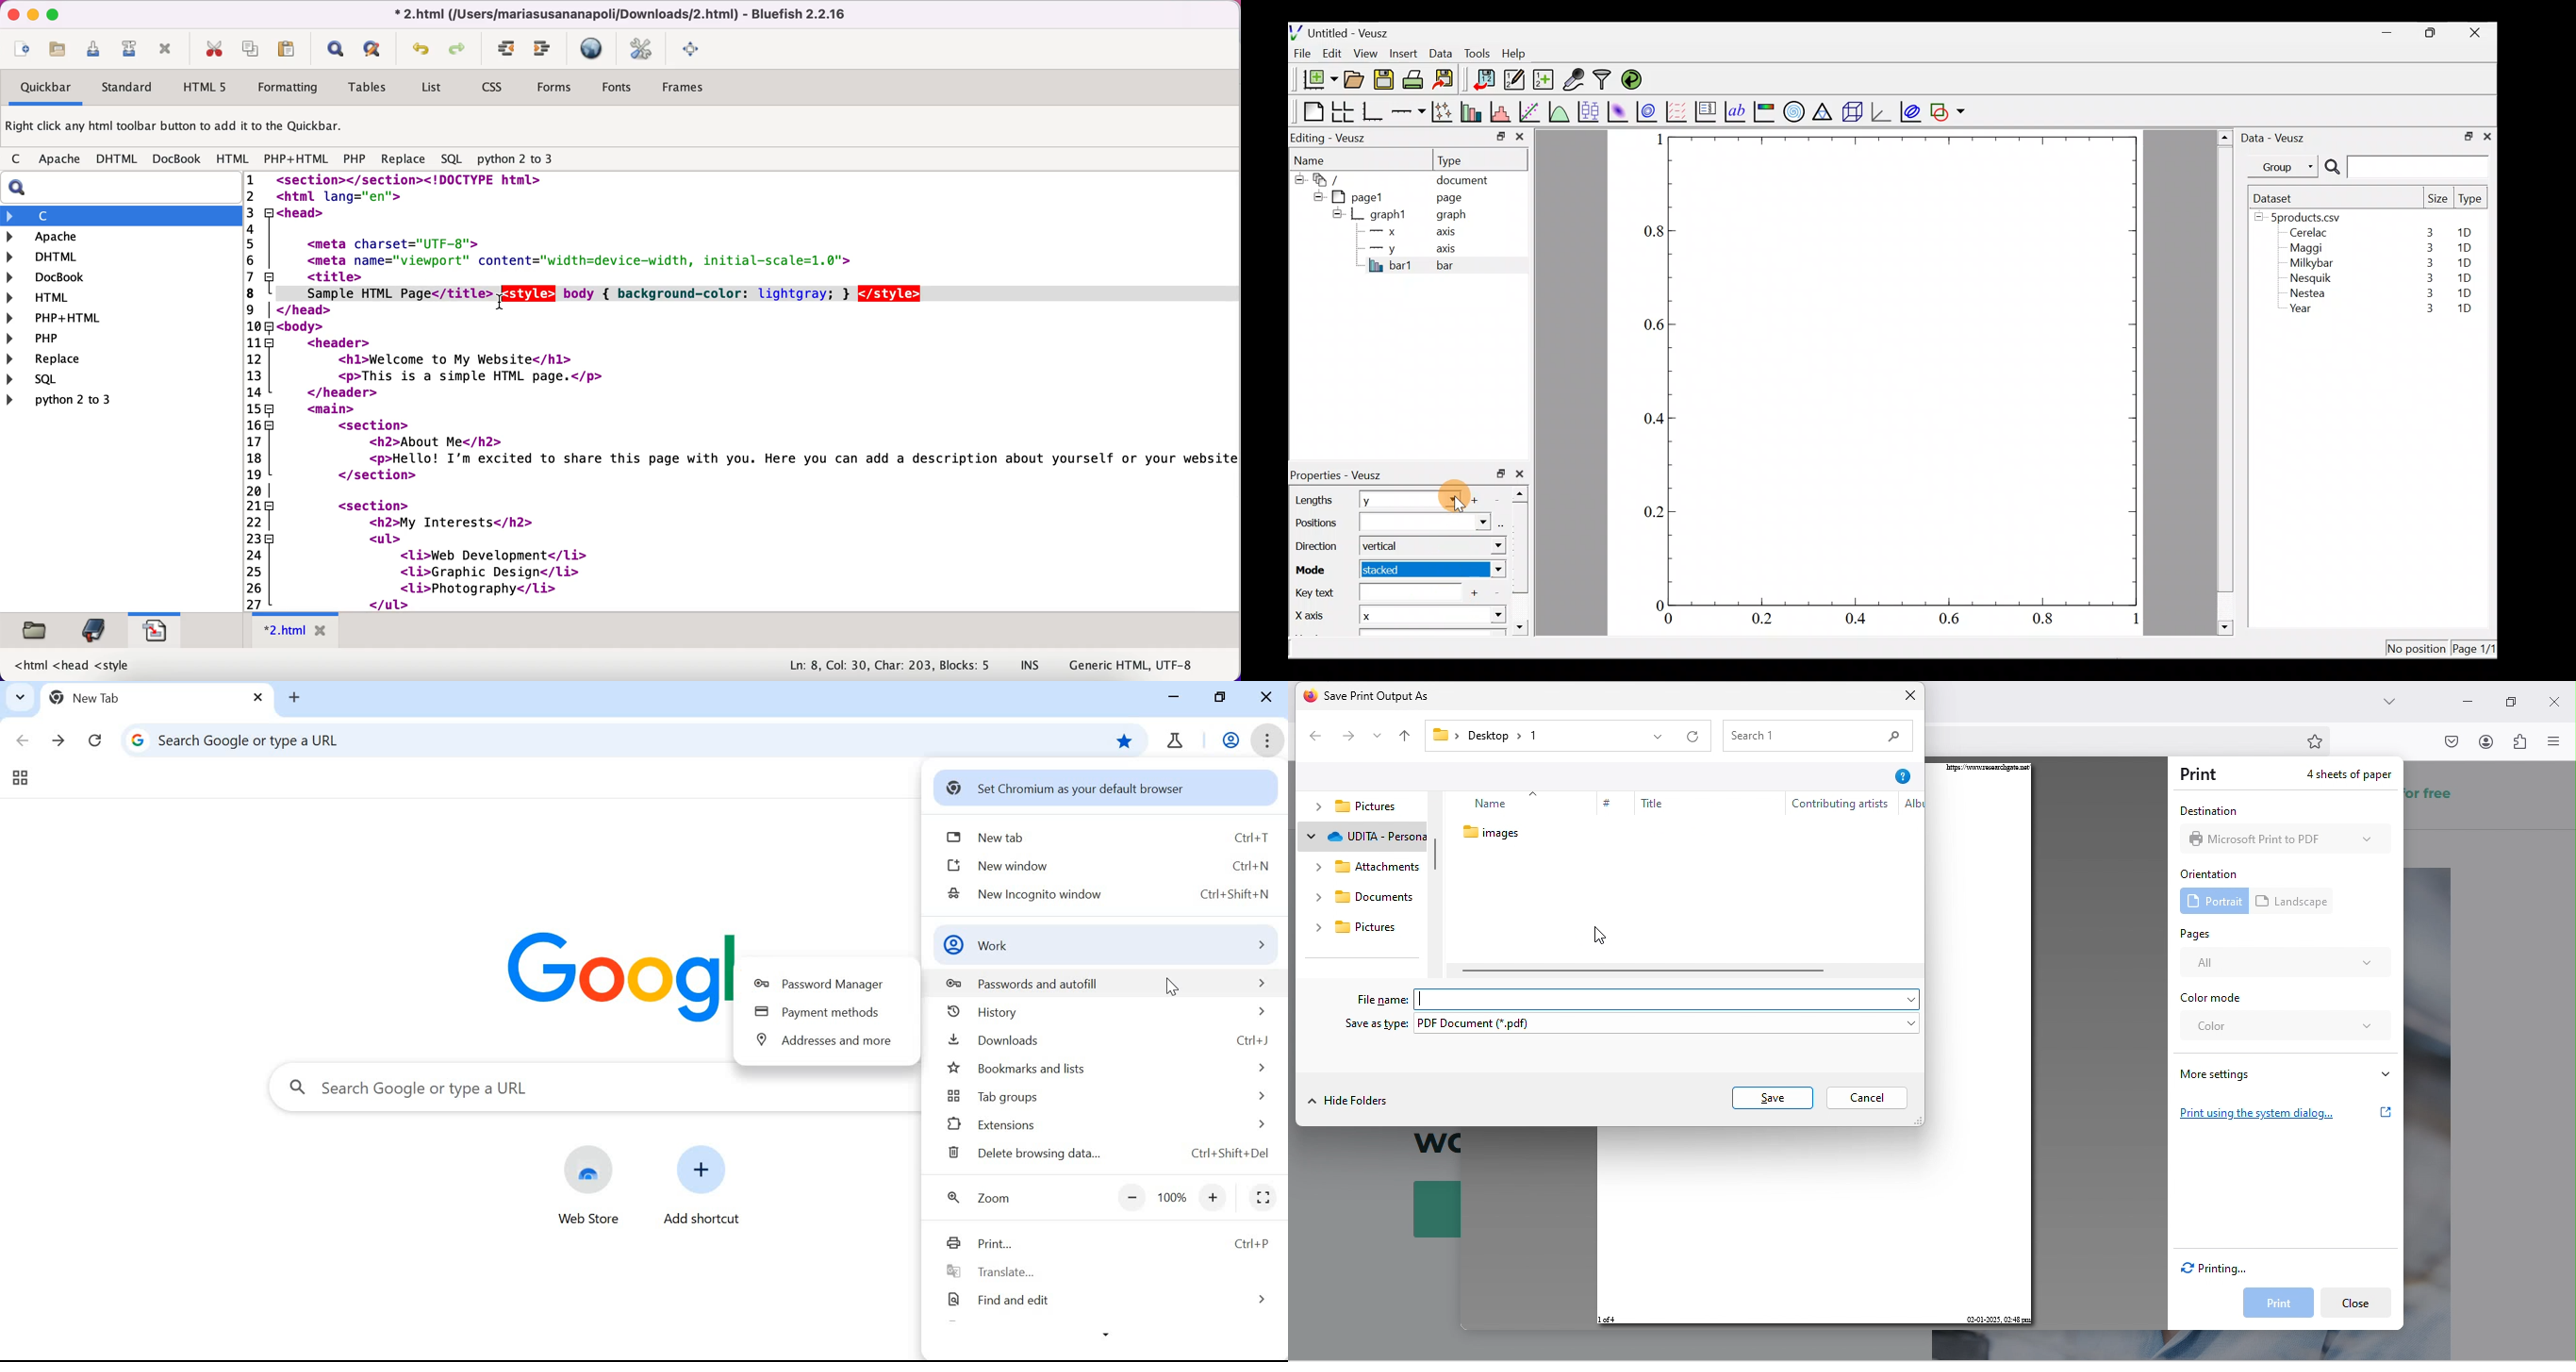 Image resolution: width=2576 pixels, height=1372 pixels. What do you see at coordinates (825, 1043) in the screenshot?
I see `addresses and more` at bounding box center [825, 1043].